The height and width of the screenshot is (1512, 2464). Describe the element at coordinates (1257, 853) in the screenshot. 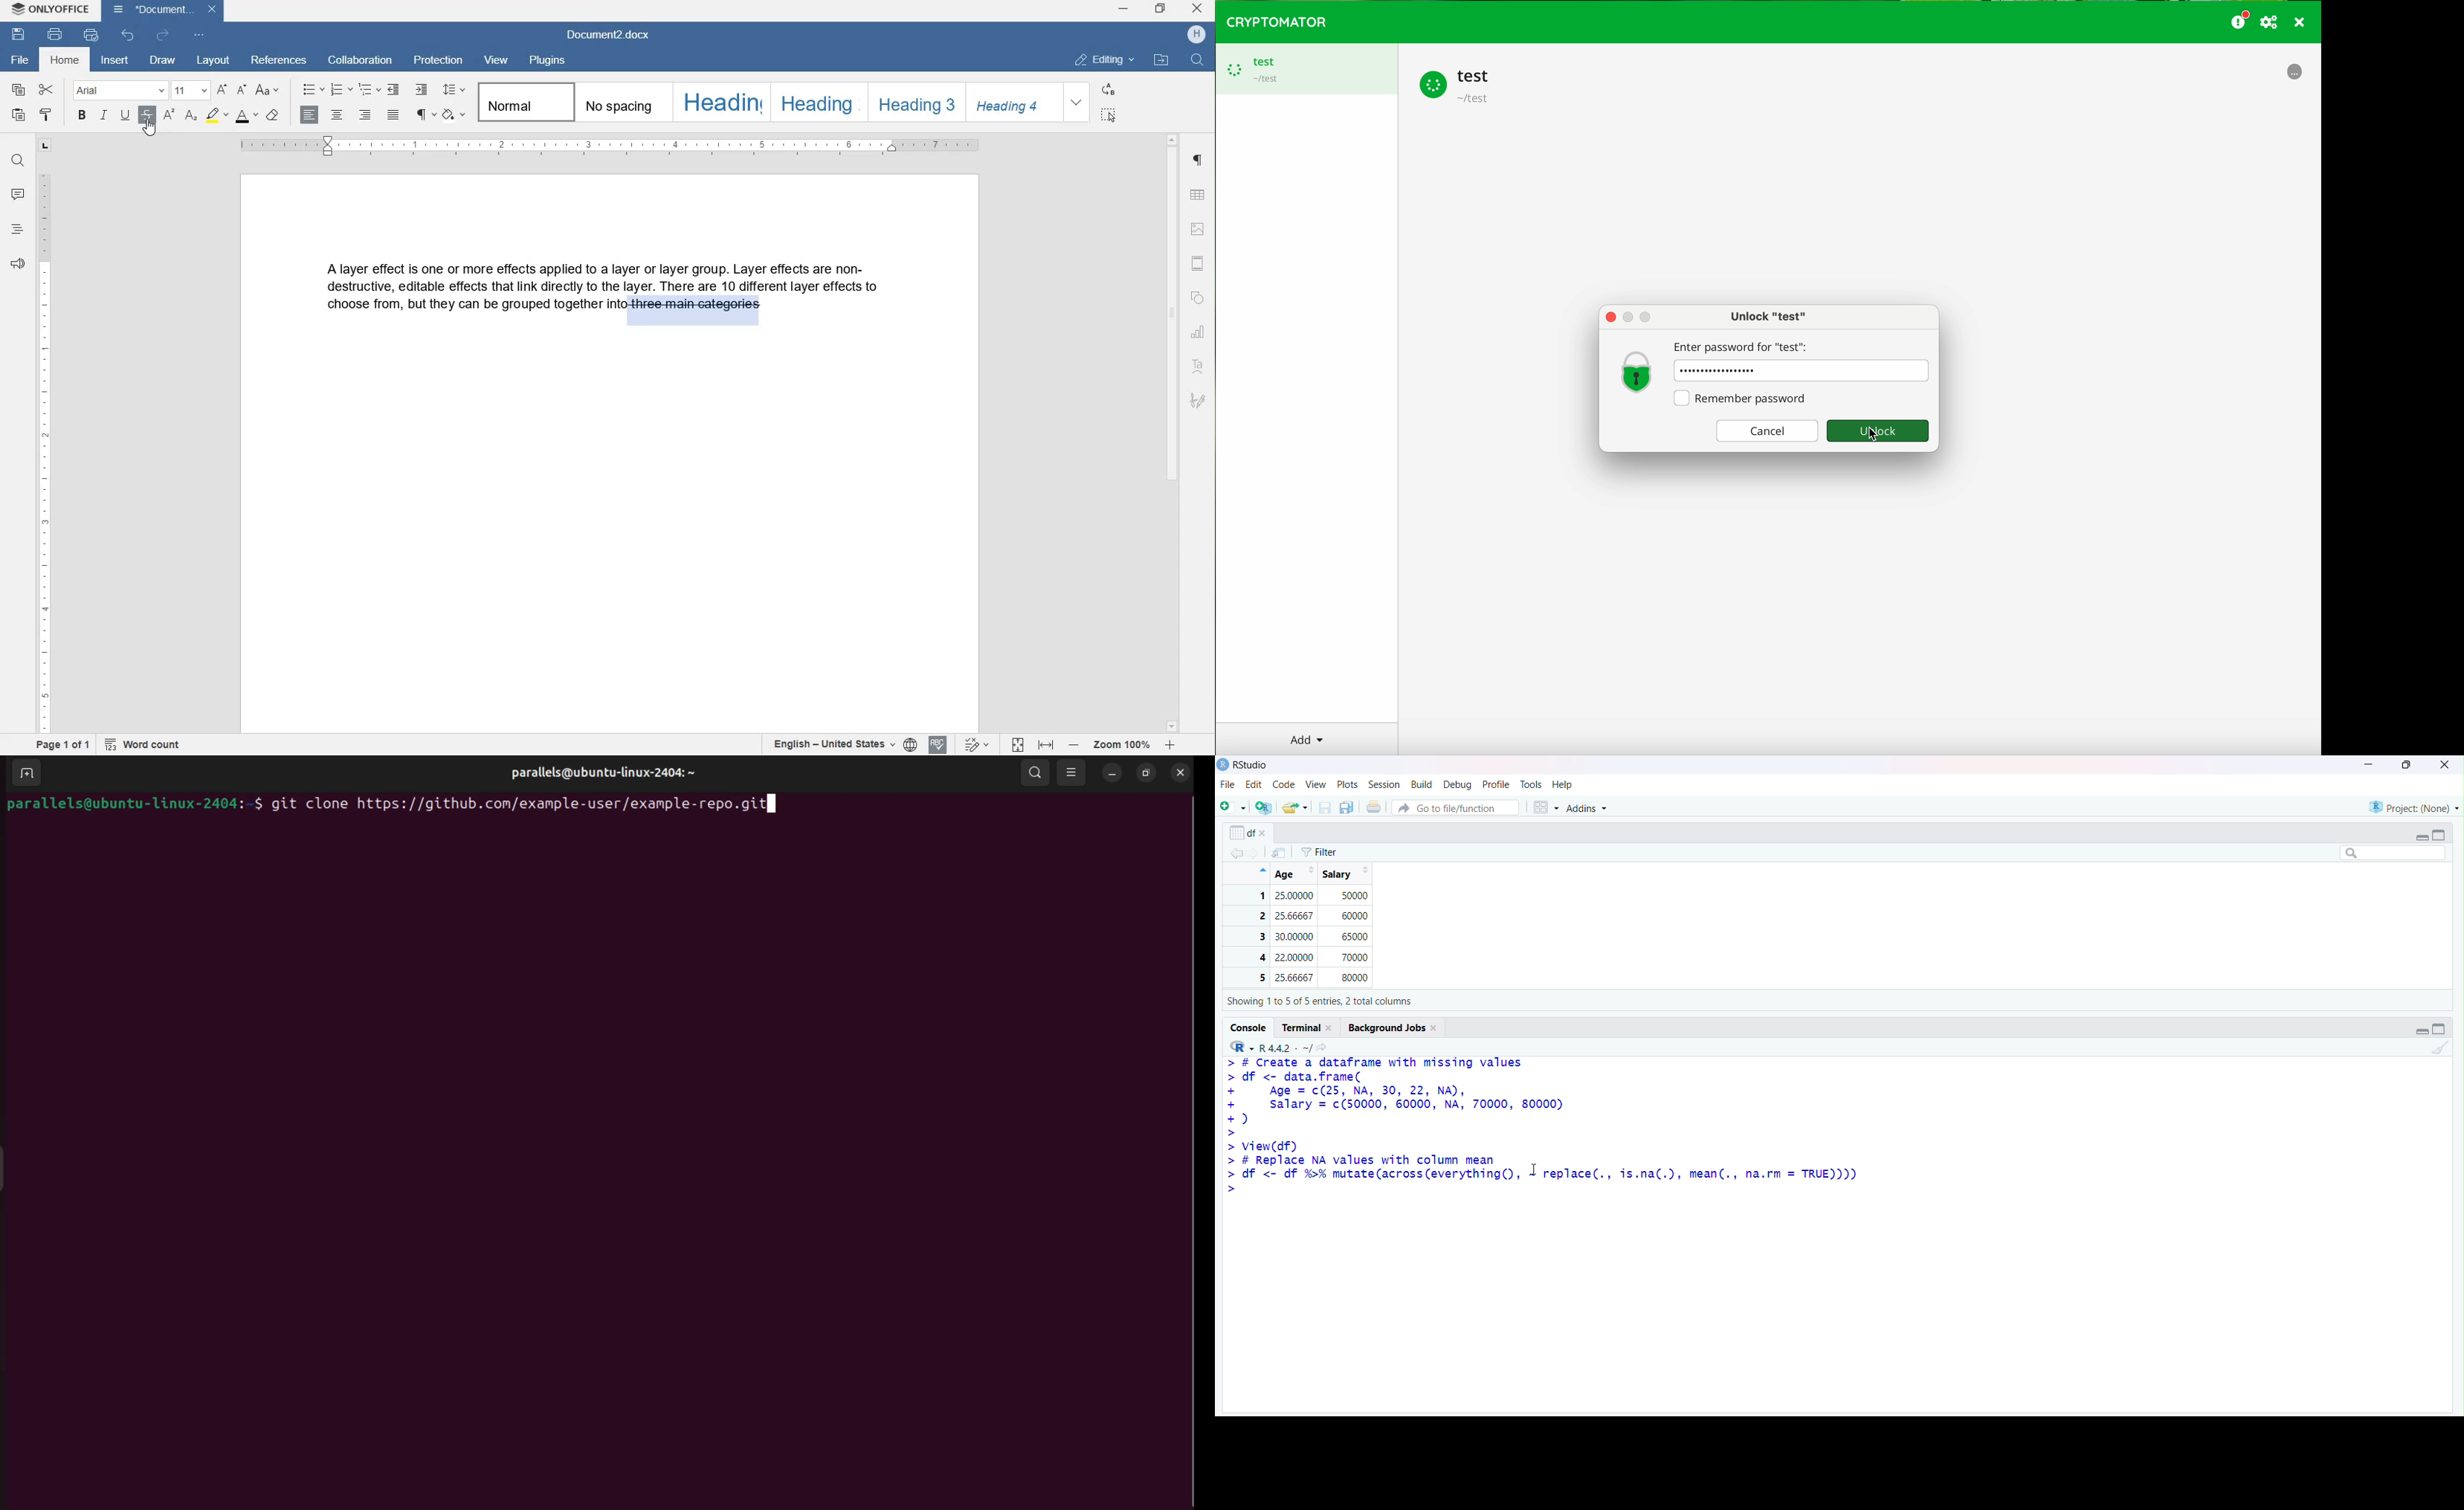

I see `Go forward to the next source location (Ctrl + F10)` at that location.